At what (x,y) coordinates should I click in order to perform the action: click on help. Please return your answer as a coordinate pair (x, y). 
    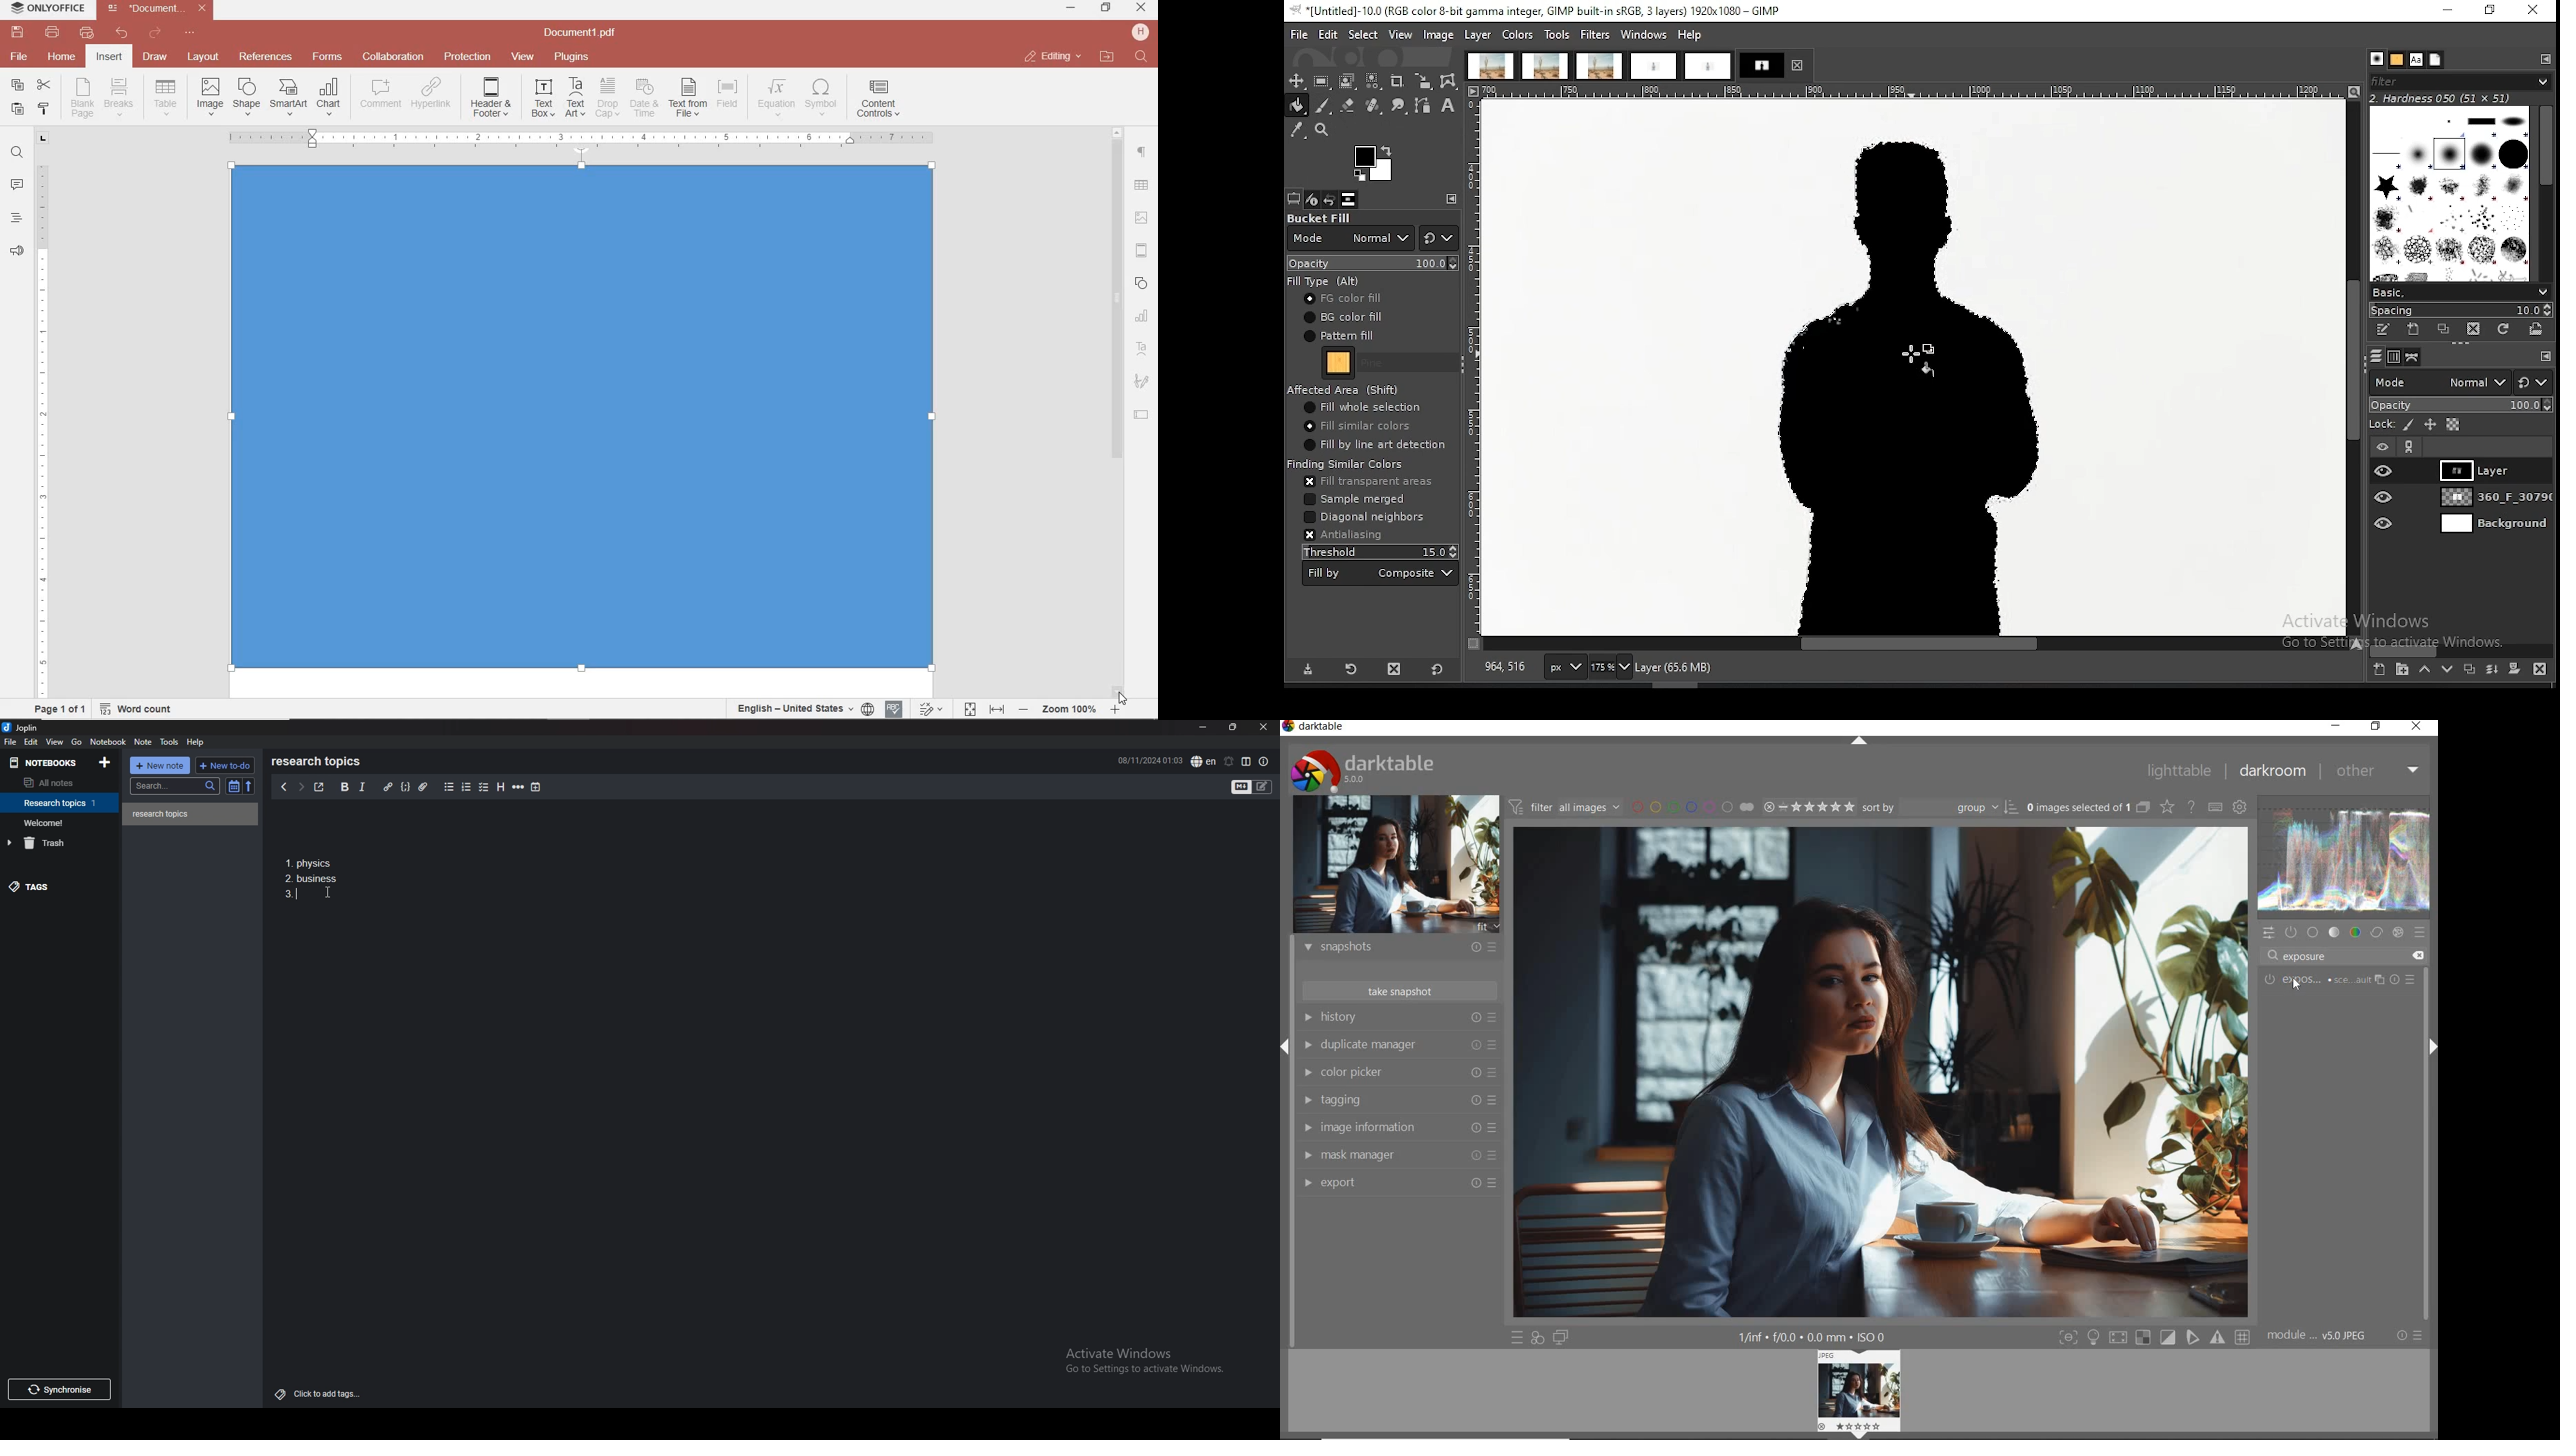
    Looking at the image, I should click on (197, 741).